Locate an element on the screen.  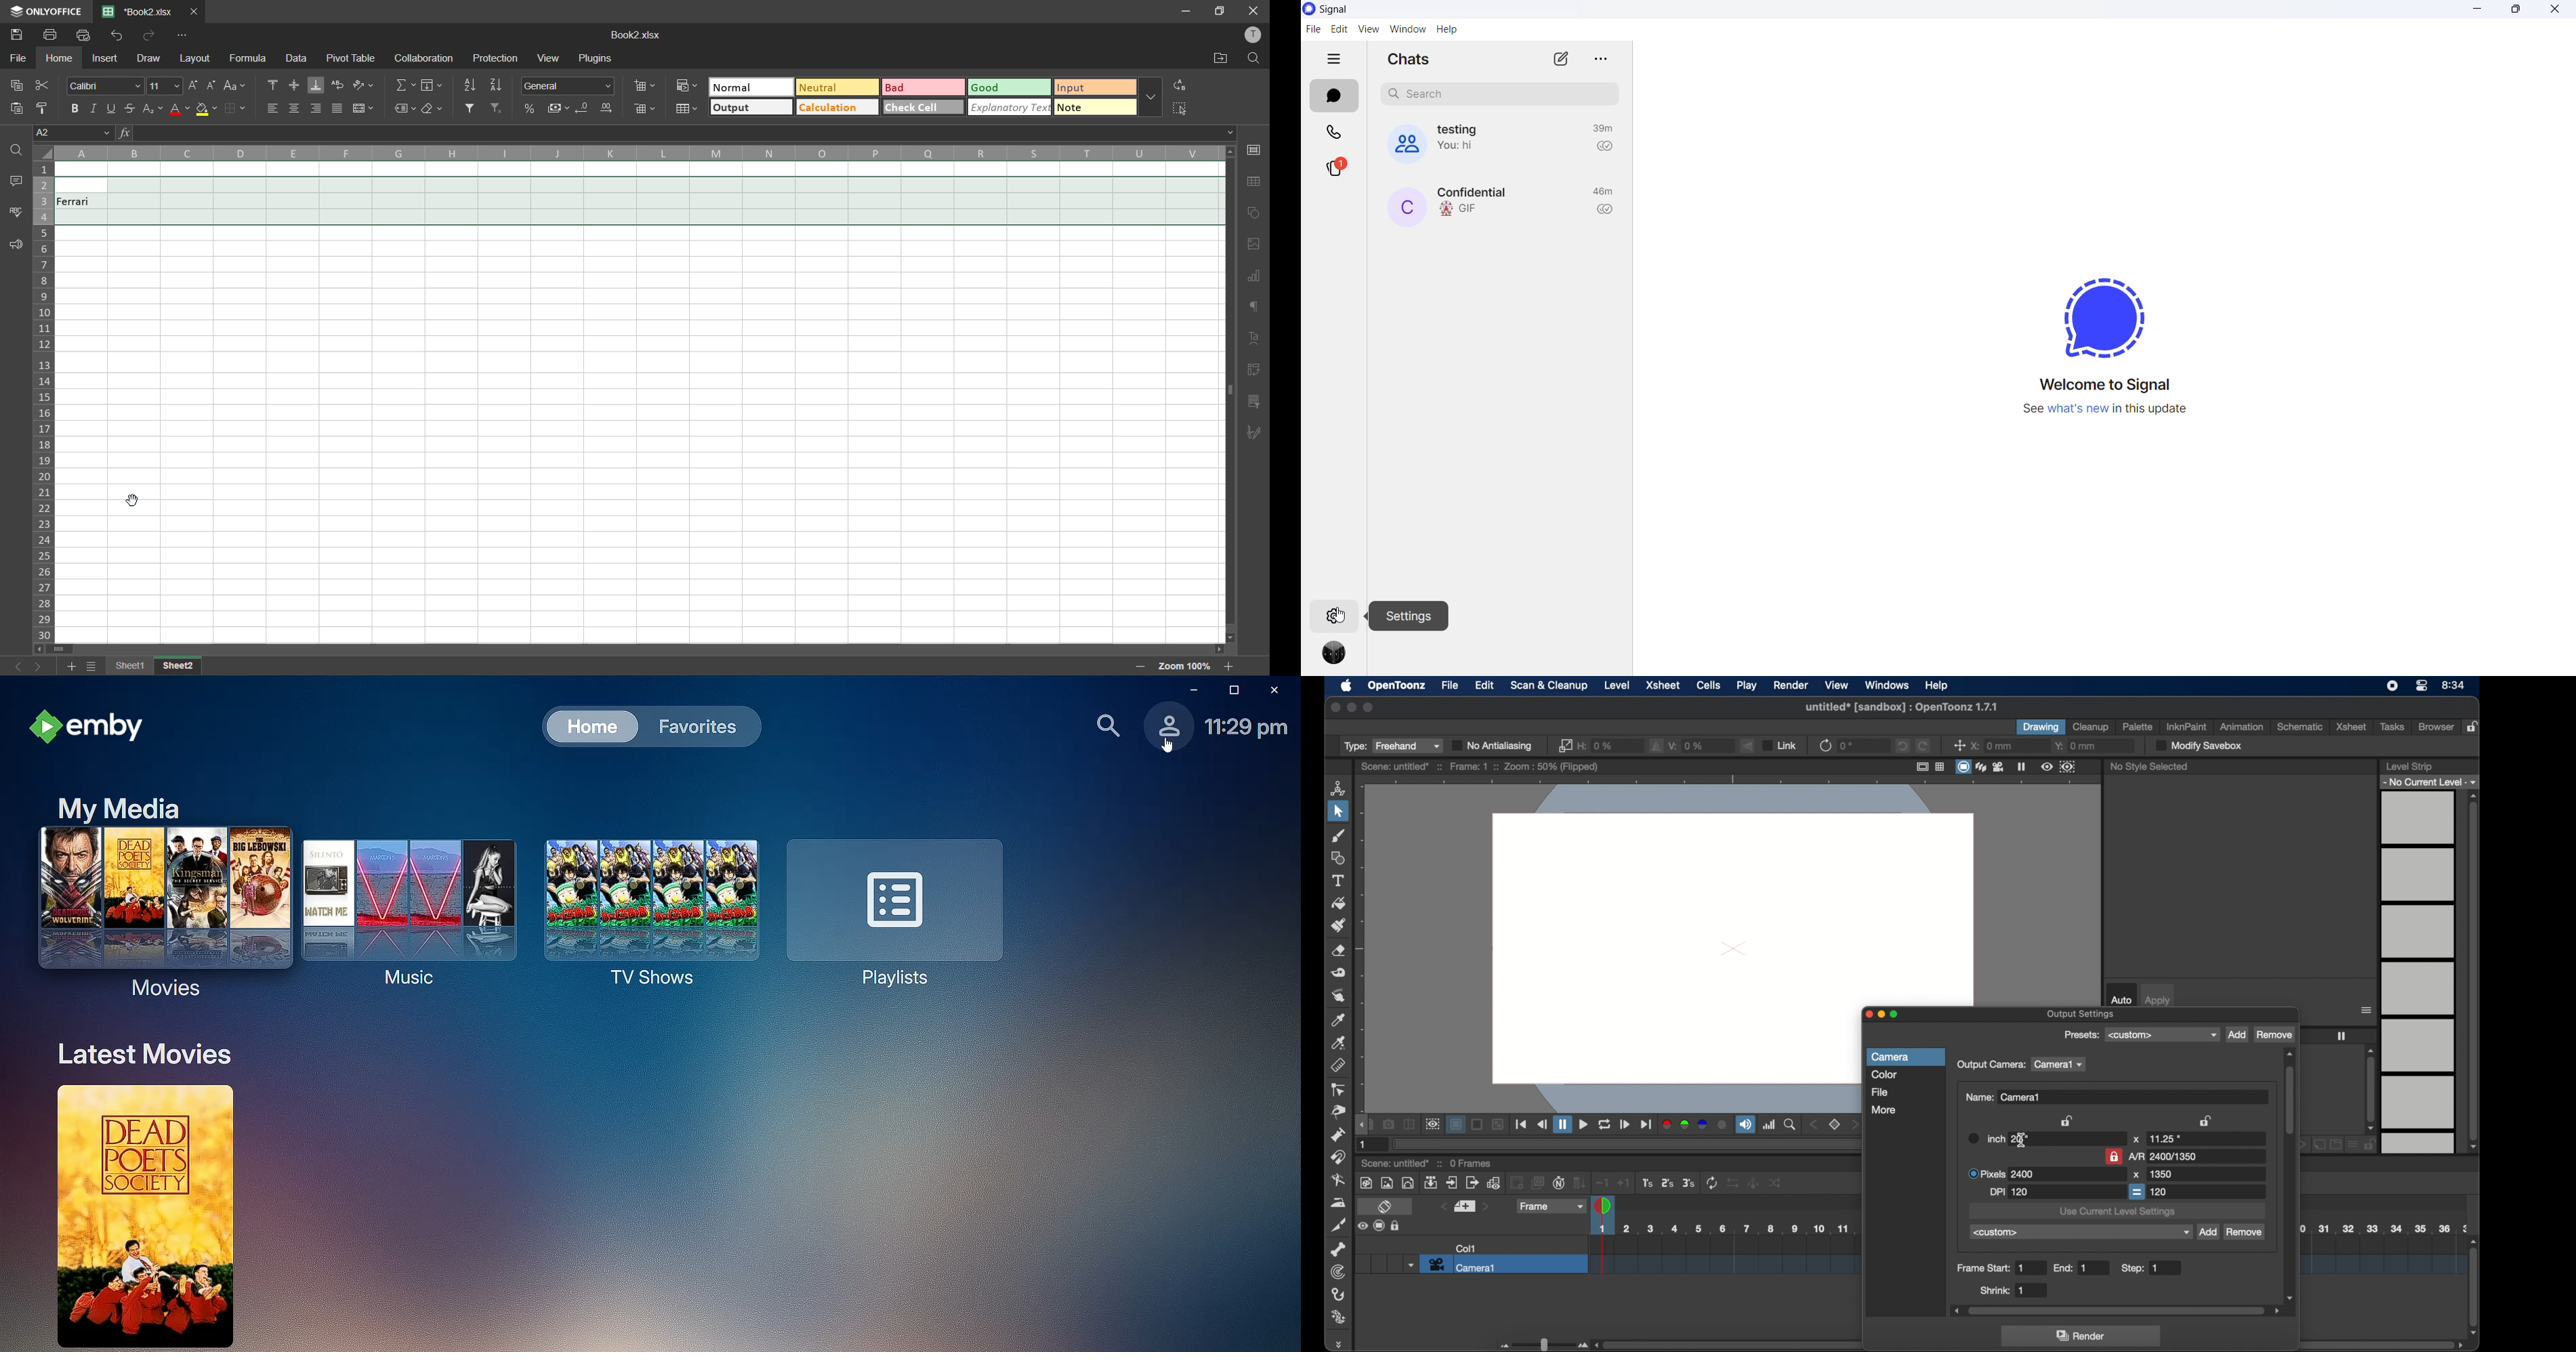
note is located at coordinates (1094, 106).